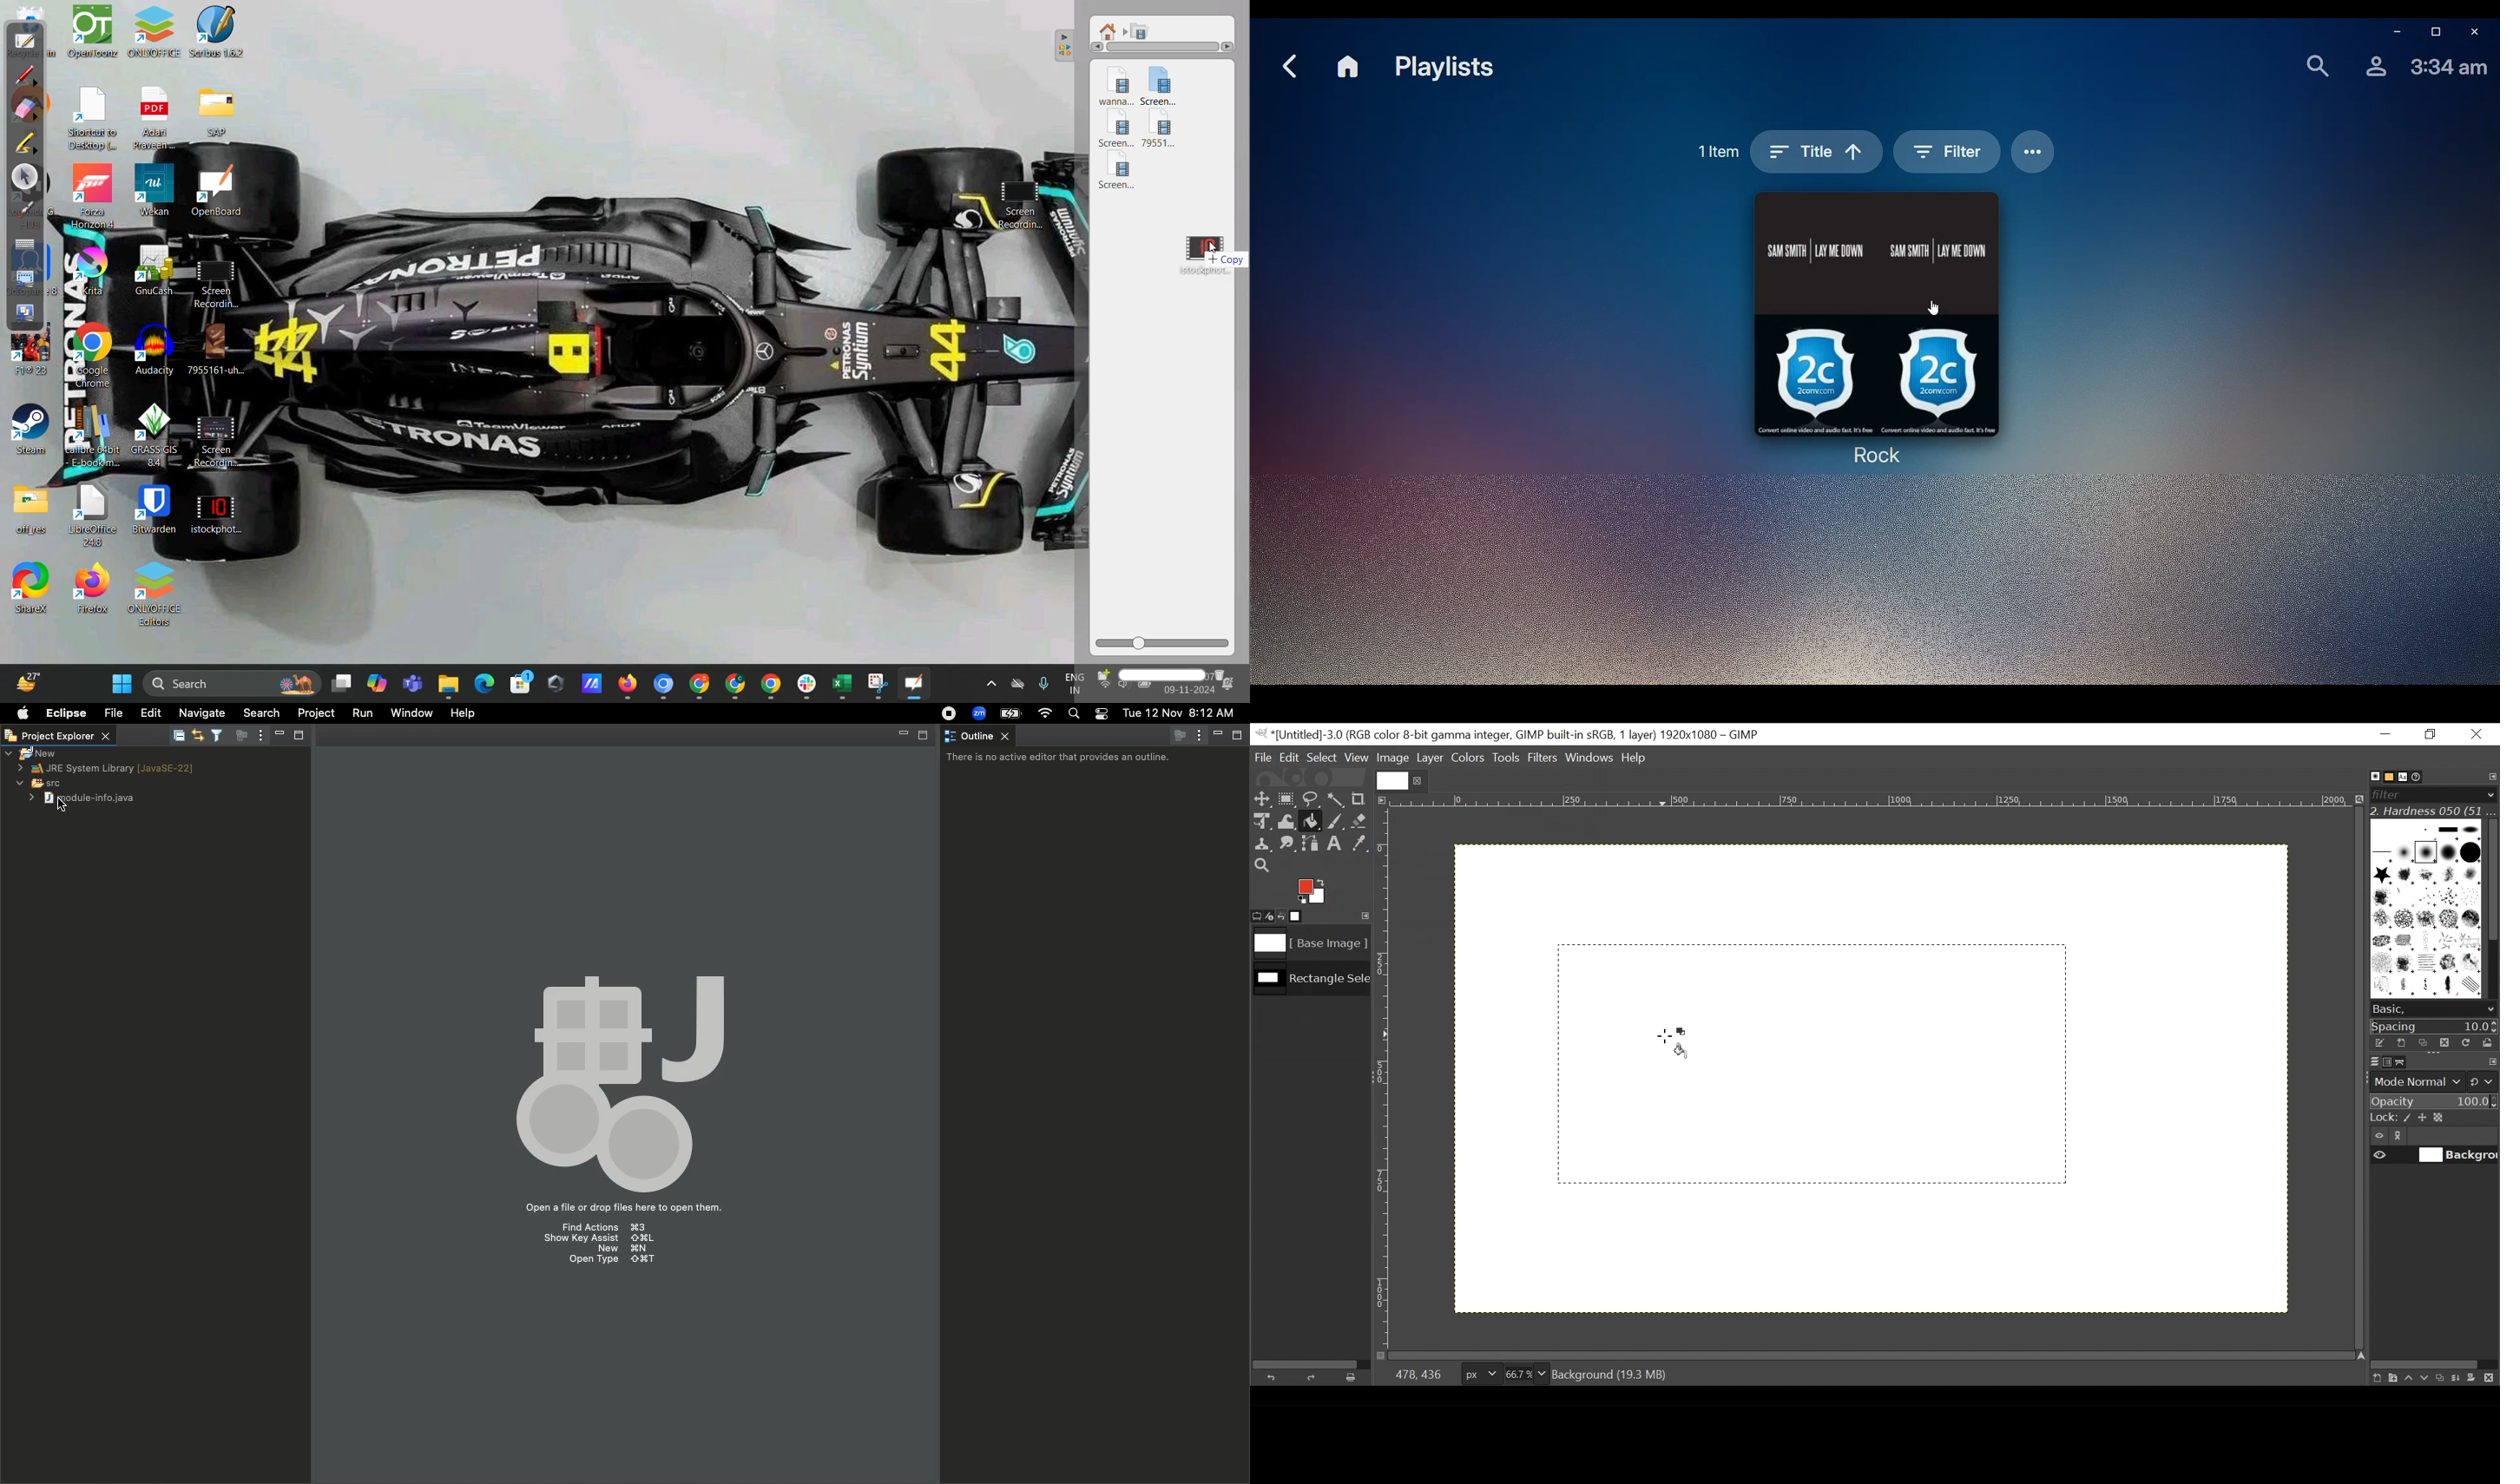  I want to click on Notification, so click(1101, 714).